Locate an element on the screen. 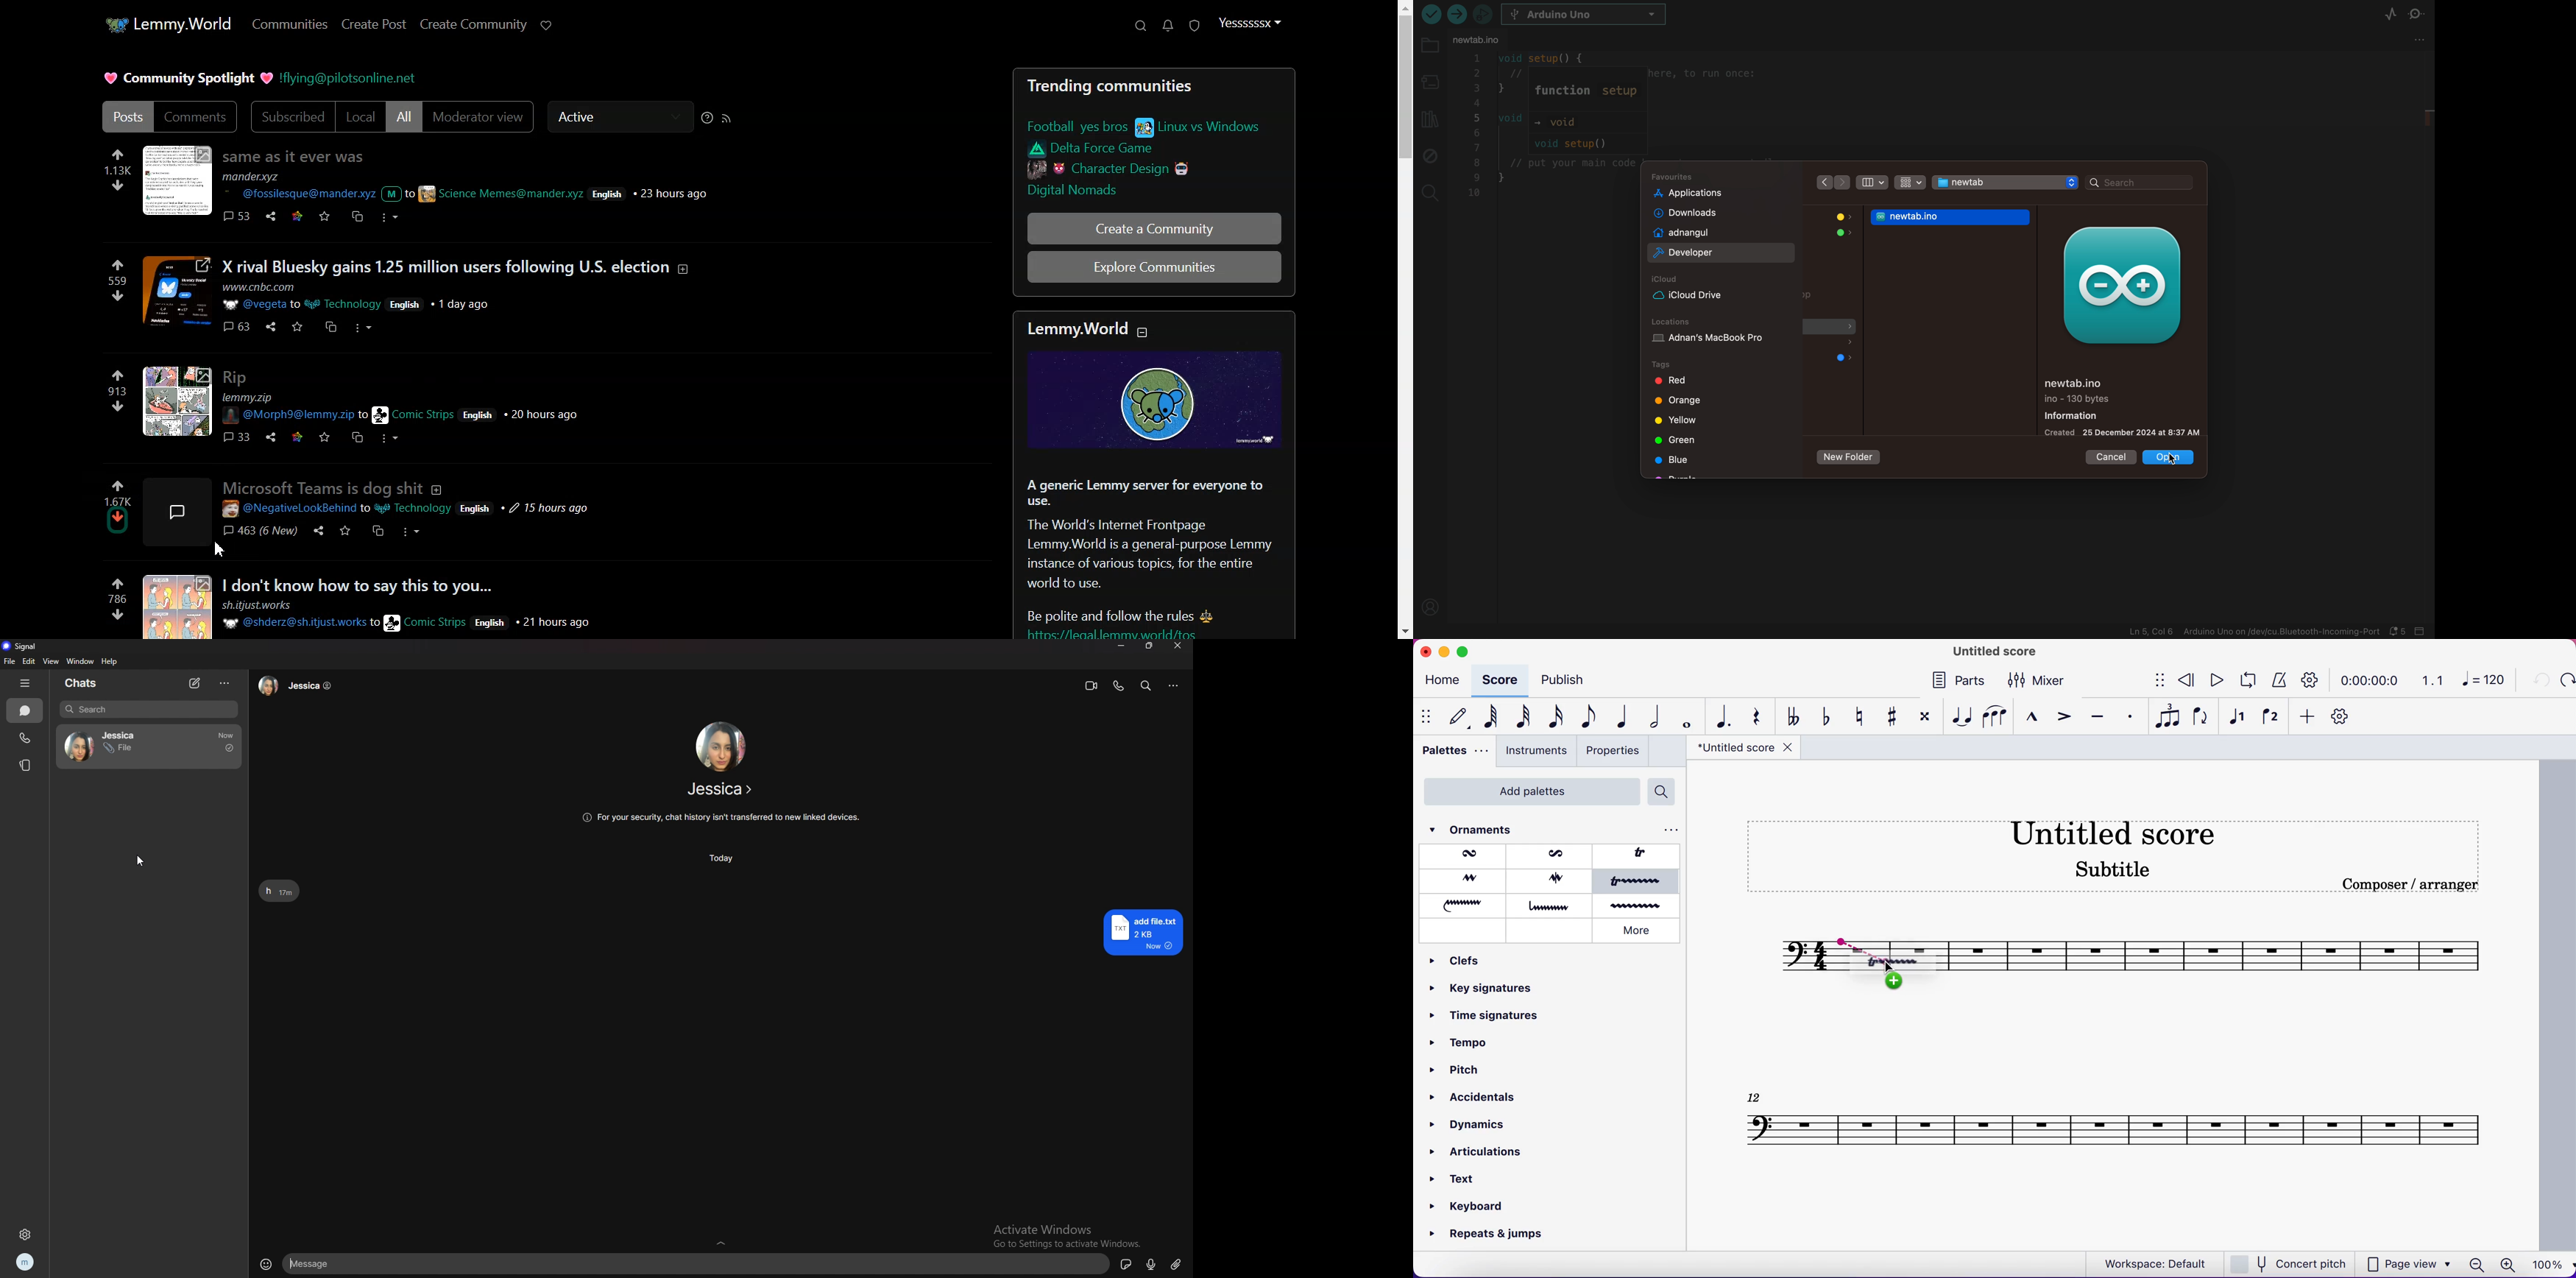  Support lemmy is located at coordinates (545, 25).